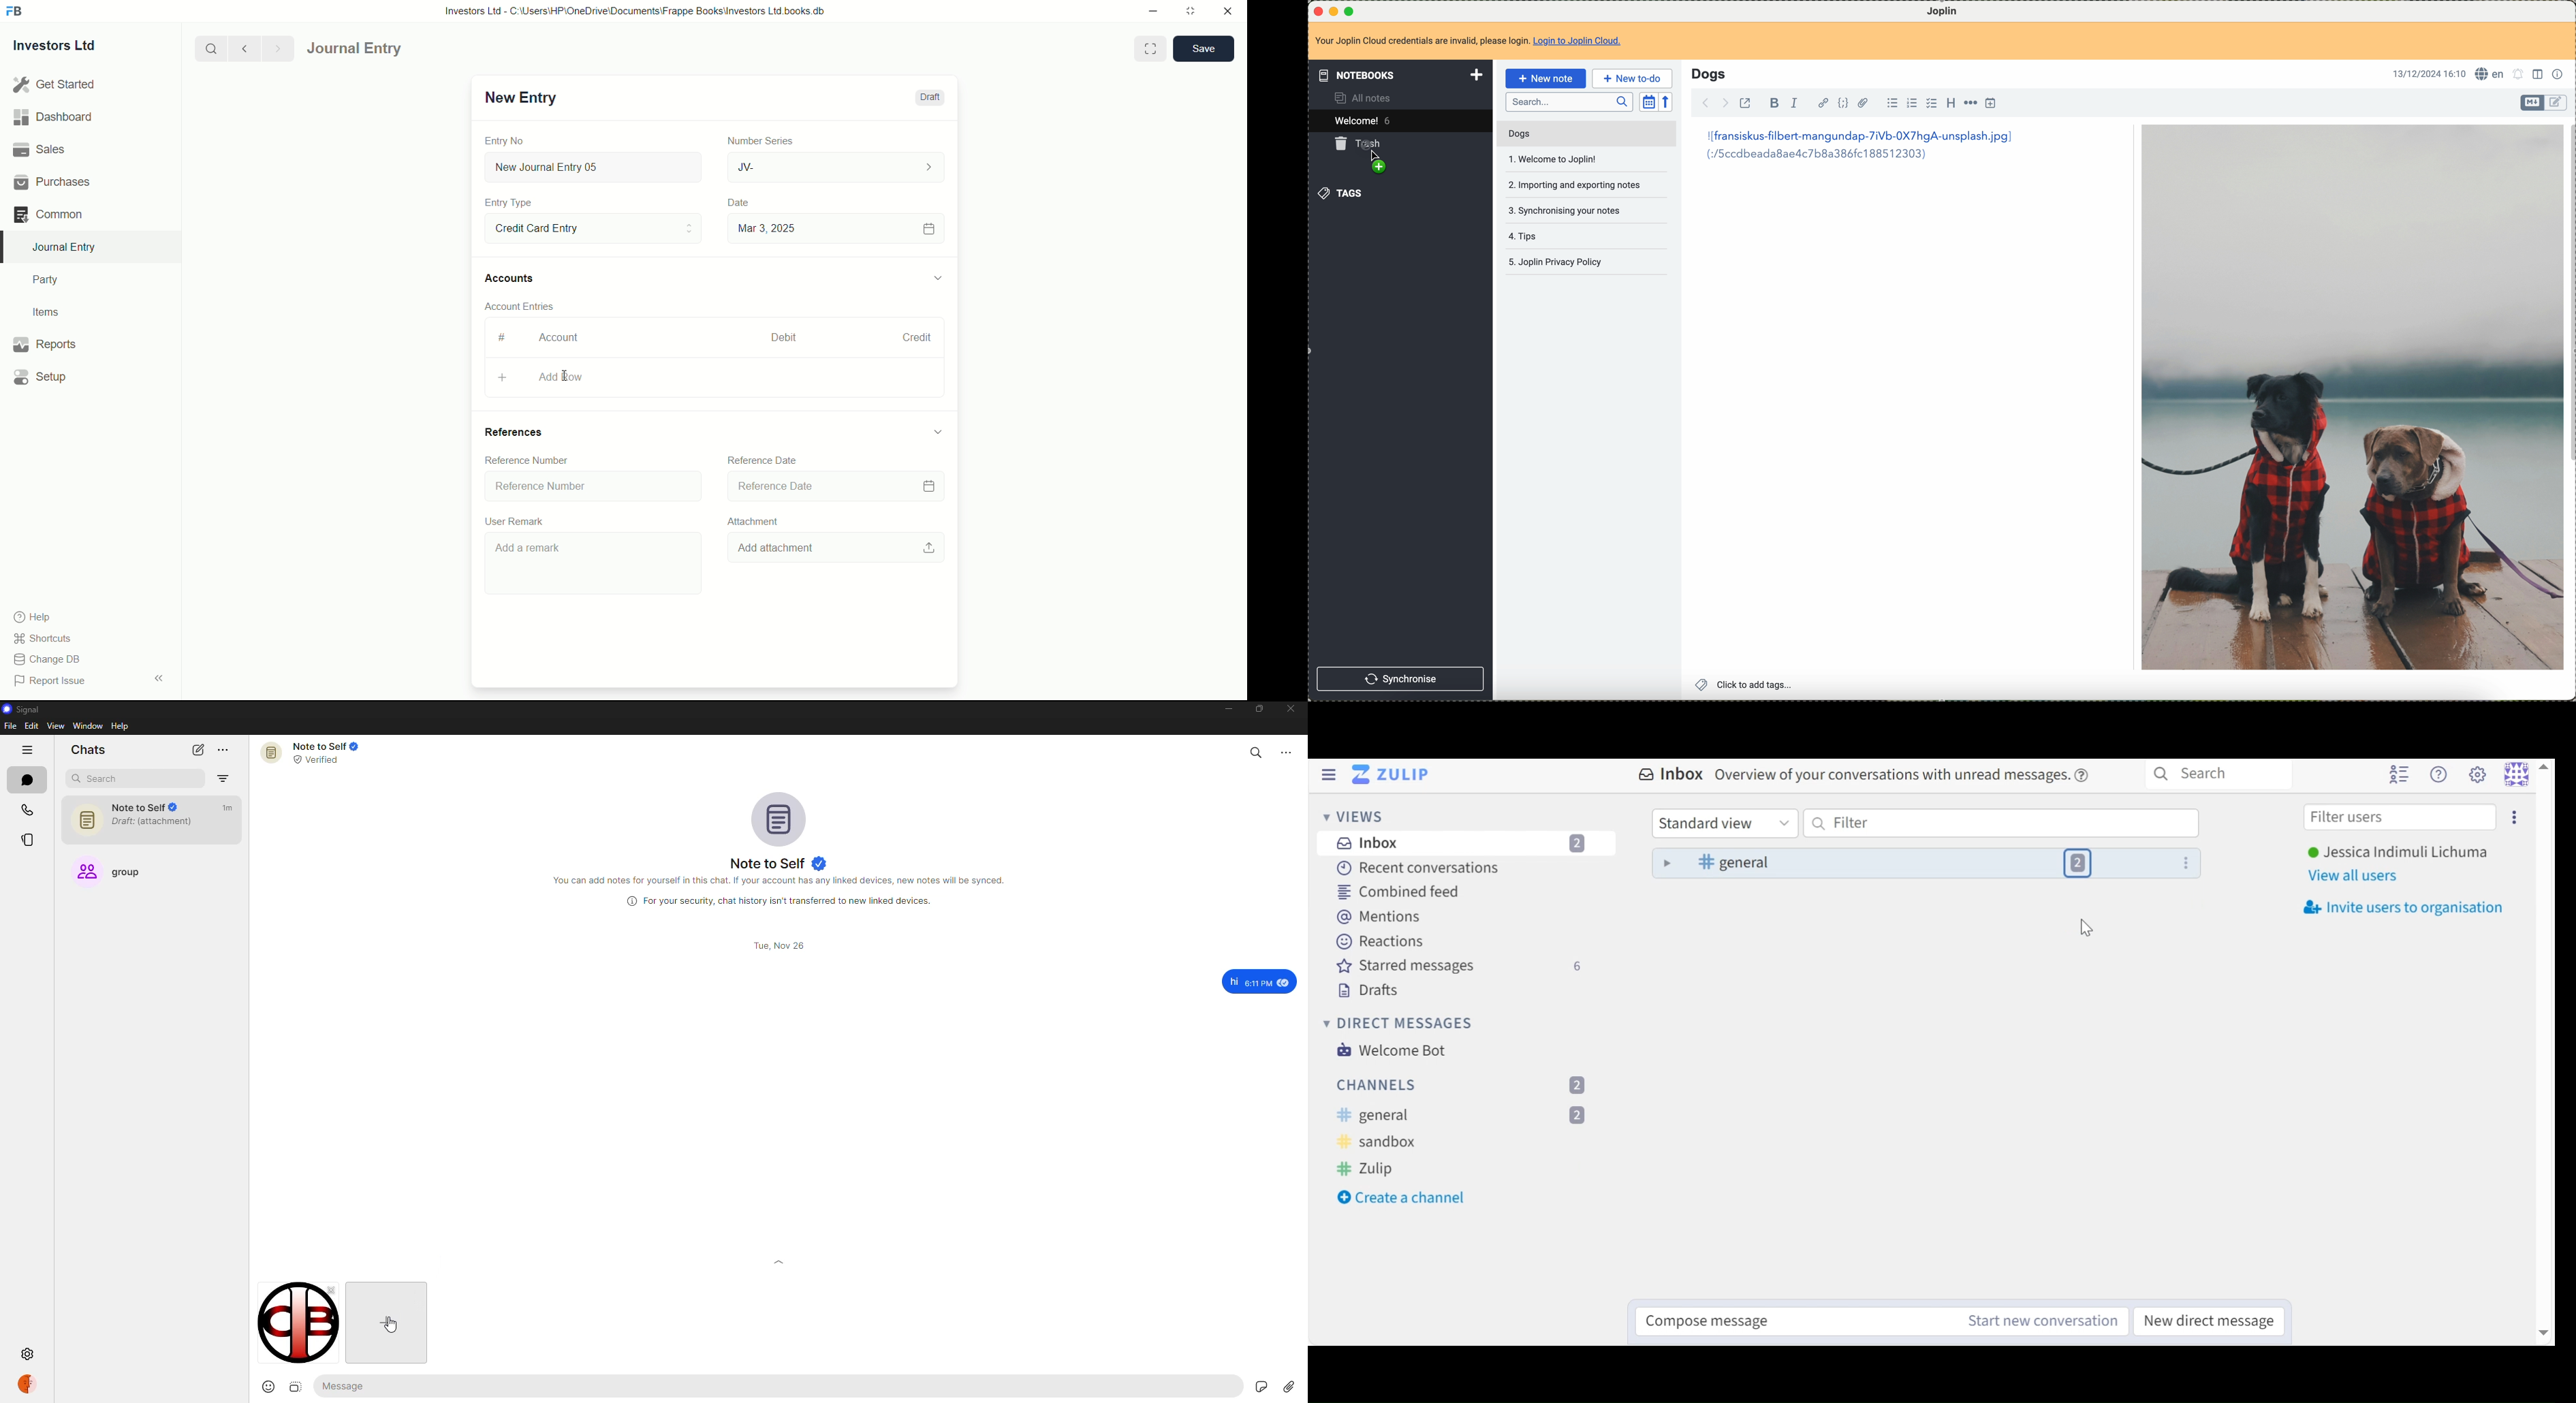 This screenshot has width=2576, height=1428. I want to click on Inbox message, so click(1925, 863).